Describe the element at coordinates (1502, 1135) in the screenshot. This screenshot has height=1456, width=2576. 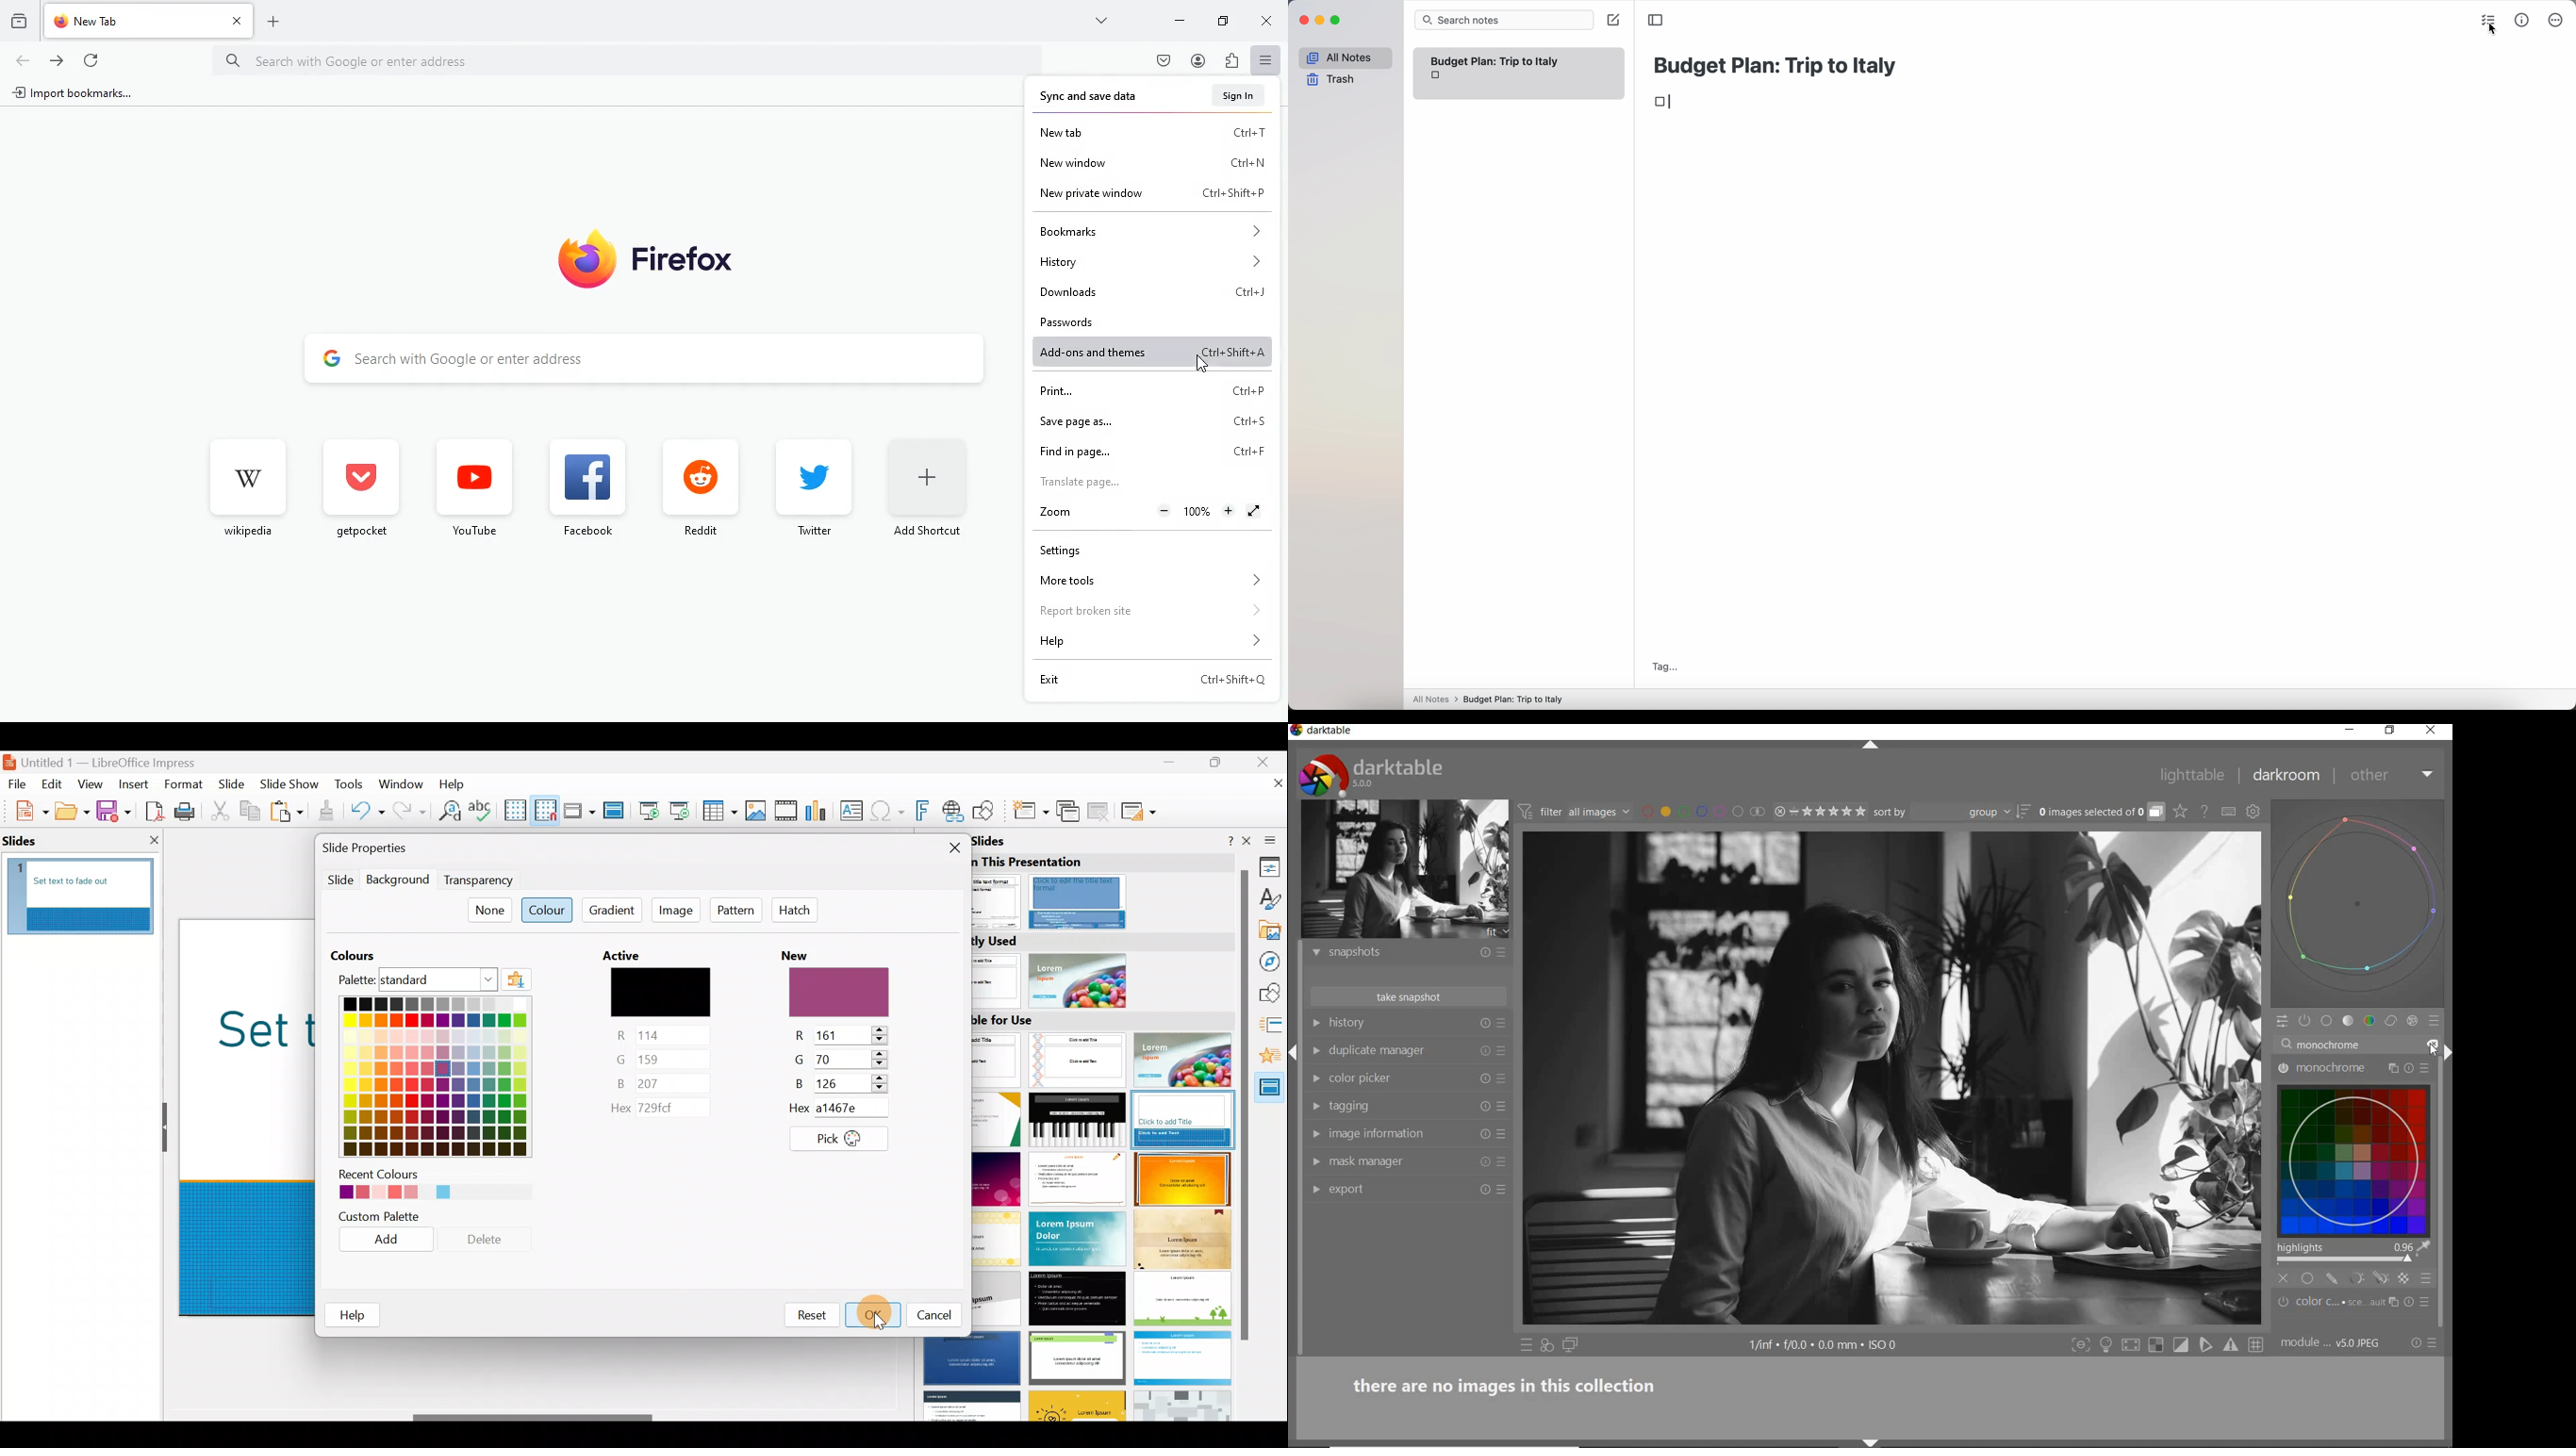
I see `preset and preferences` at that location.